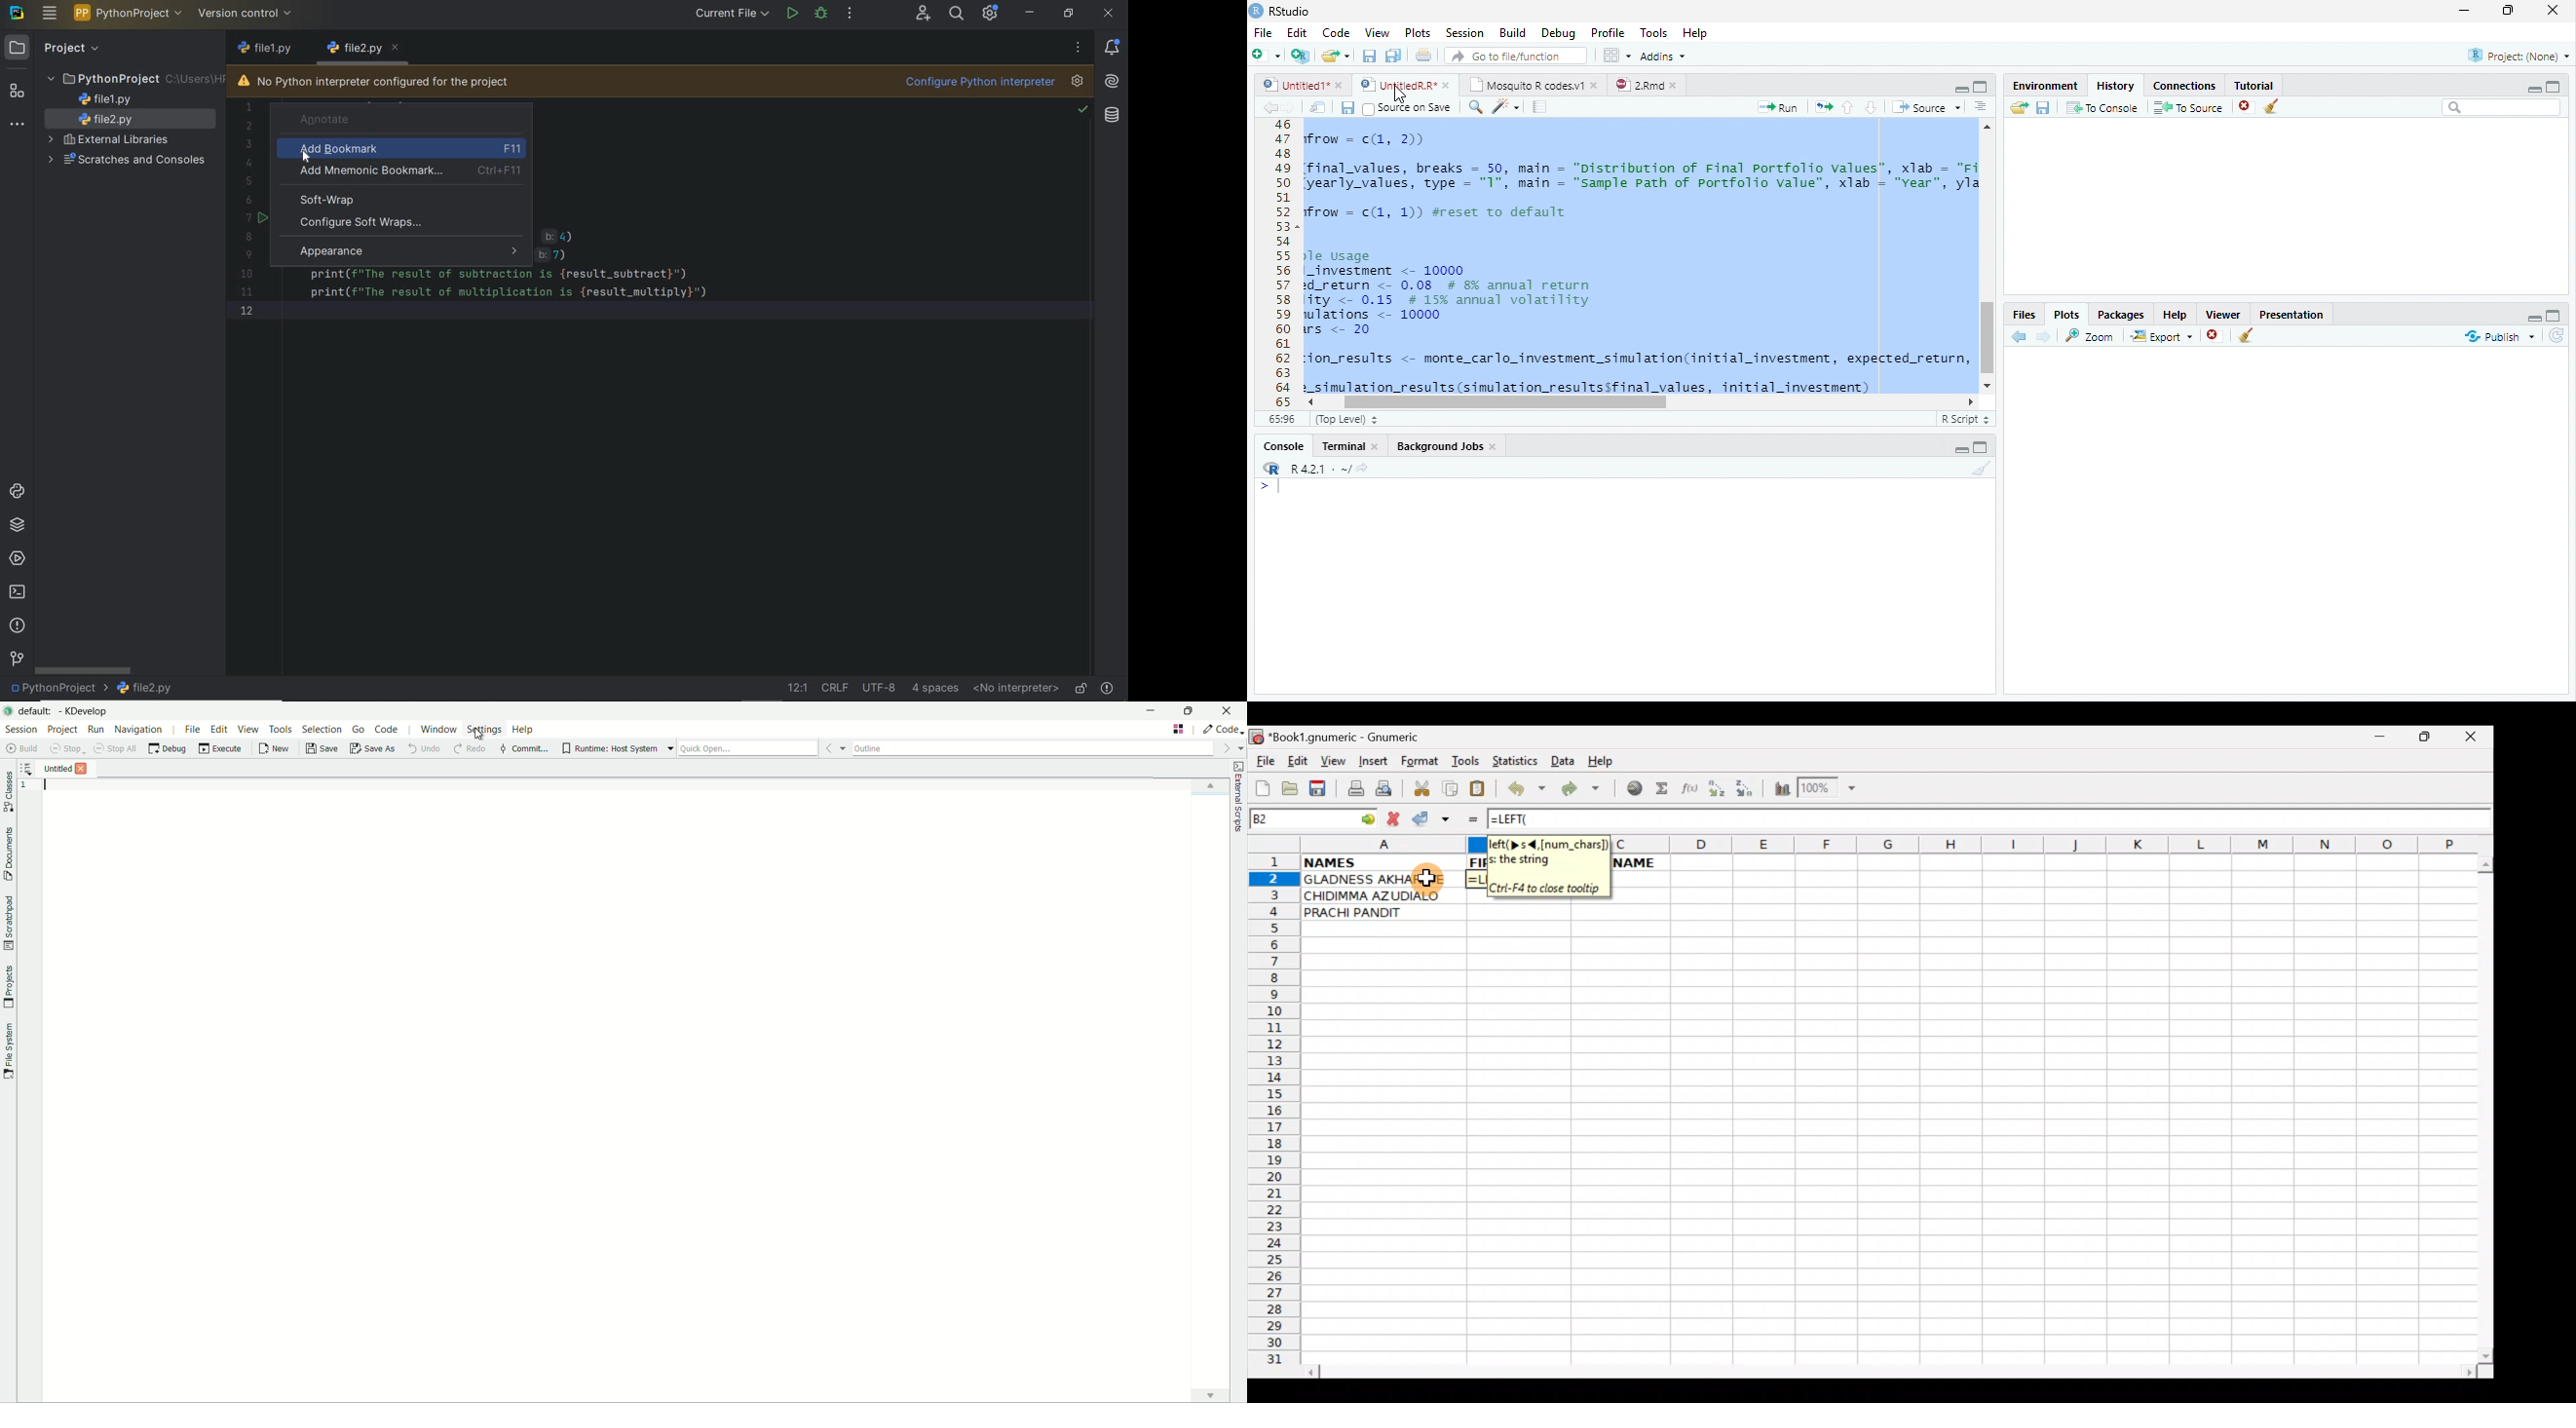 The image size is (2576, 1428). Describe the element at coordinates (1296, 819) in the screenshot. I see `Cell name B2` at that location.